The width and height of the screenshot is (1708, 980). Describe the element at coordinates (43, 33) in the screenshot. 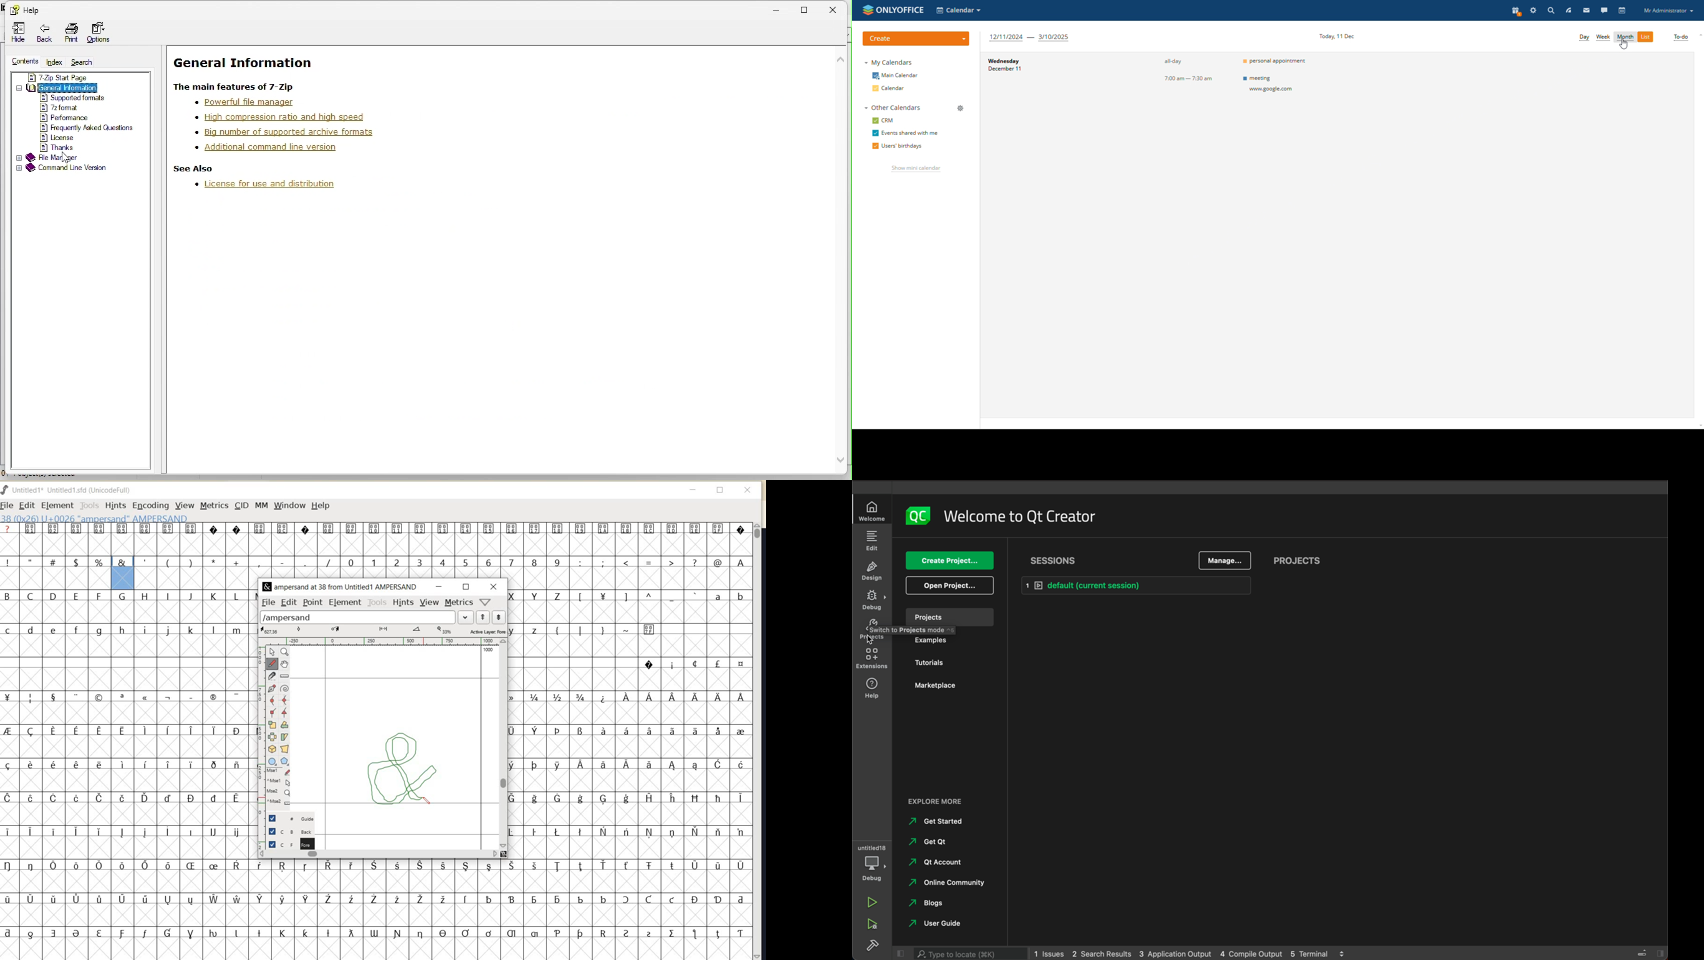

I see `Back` at that location.